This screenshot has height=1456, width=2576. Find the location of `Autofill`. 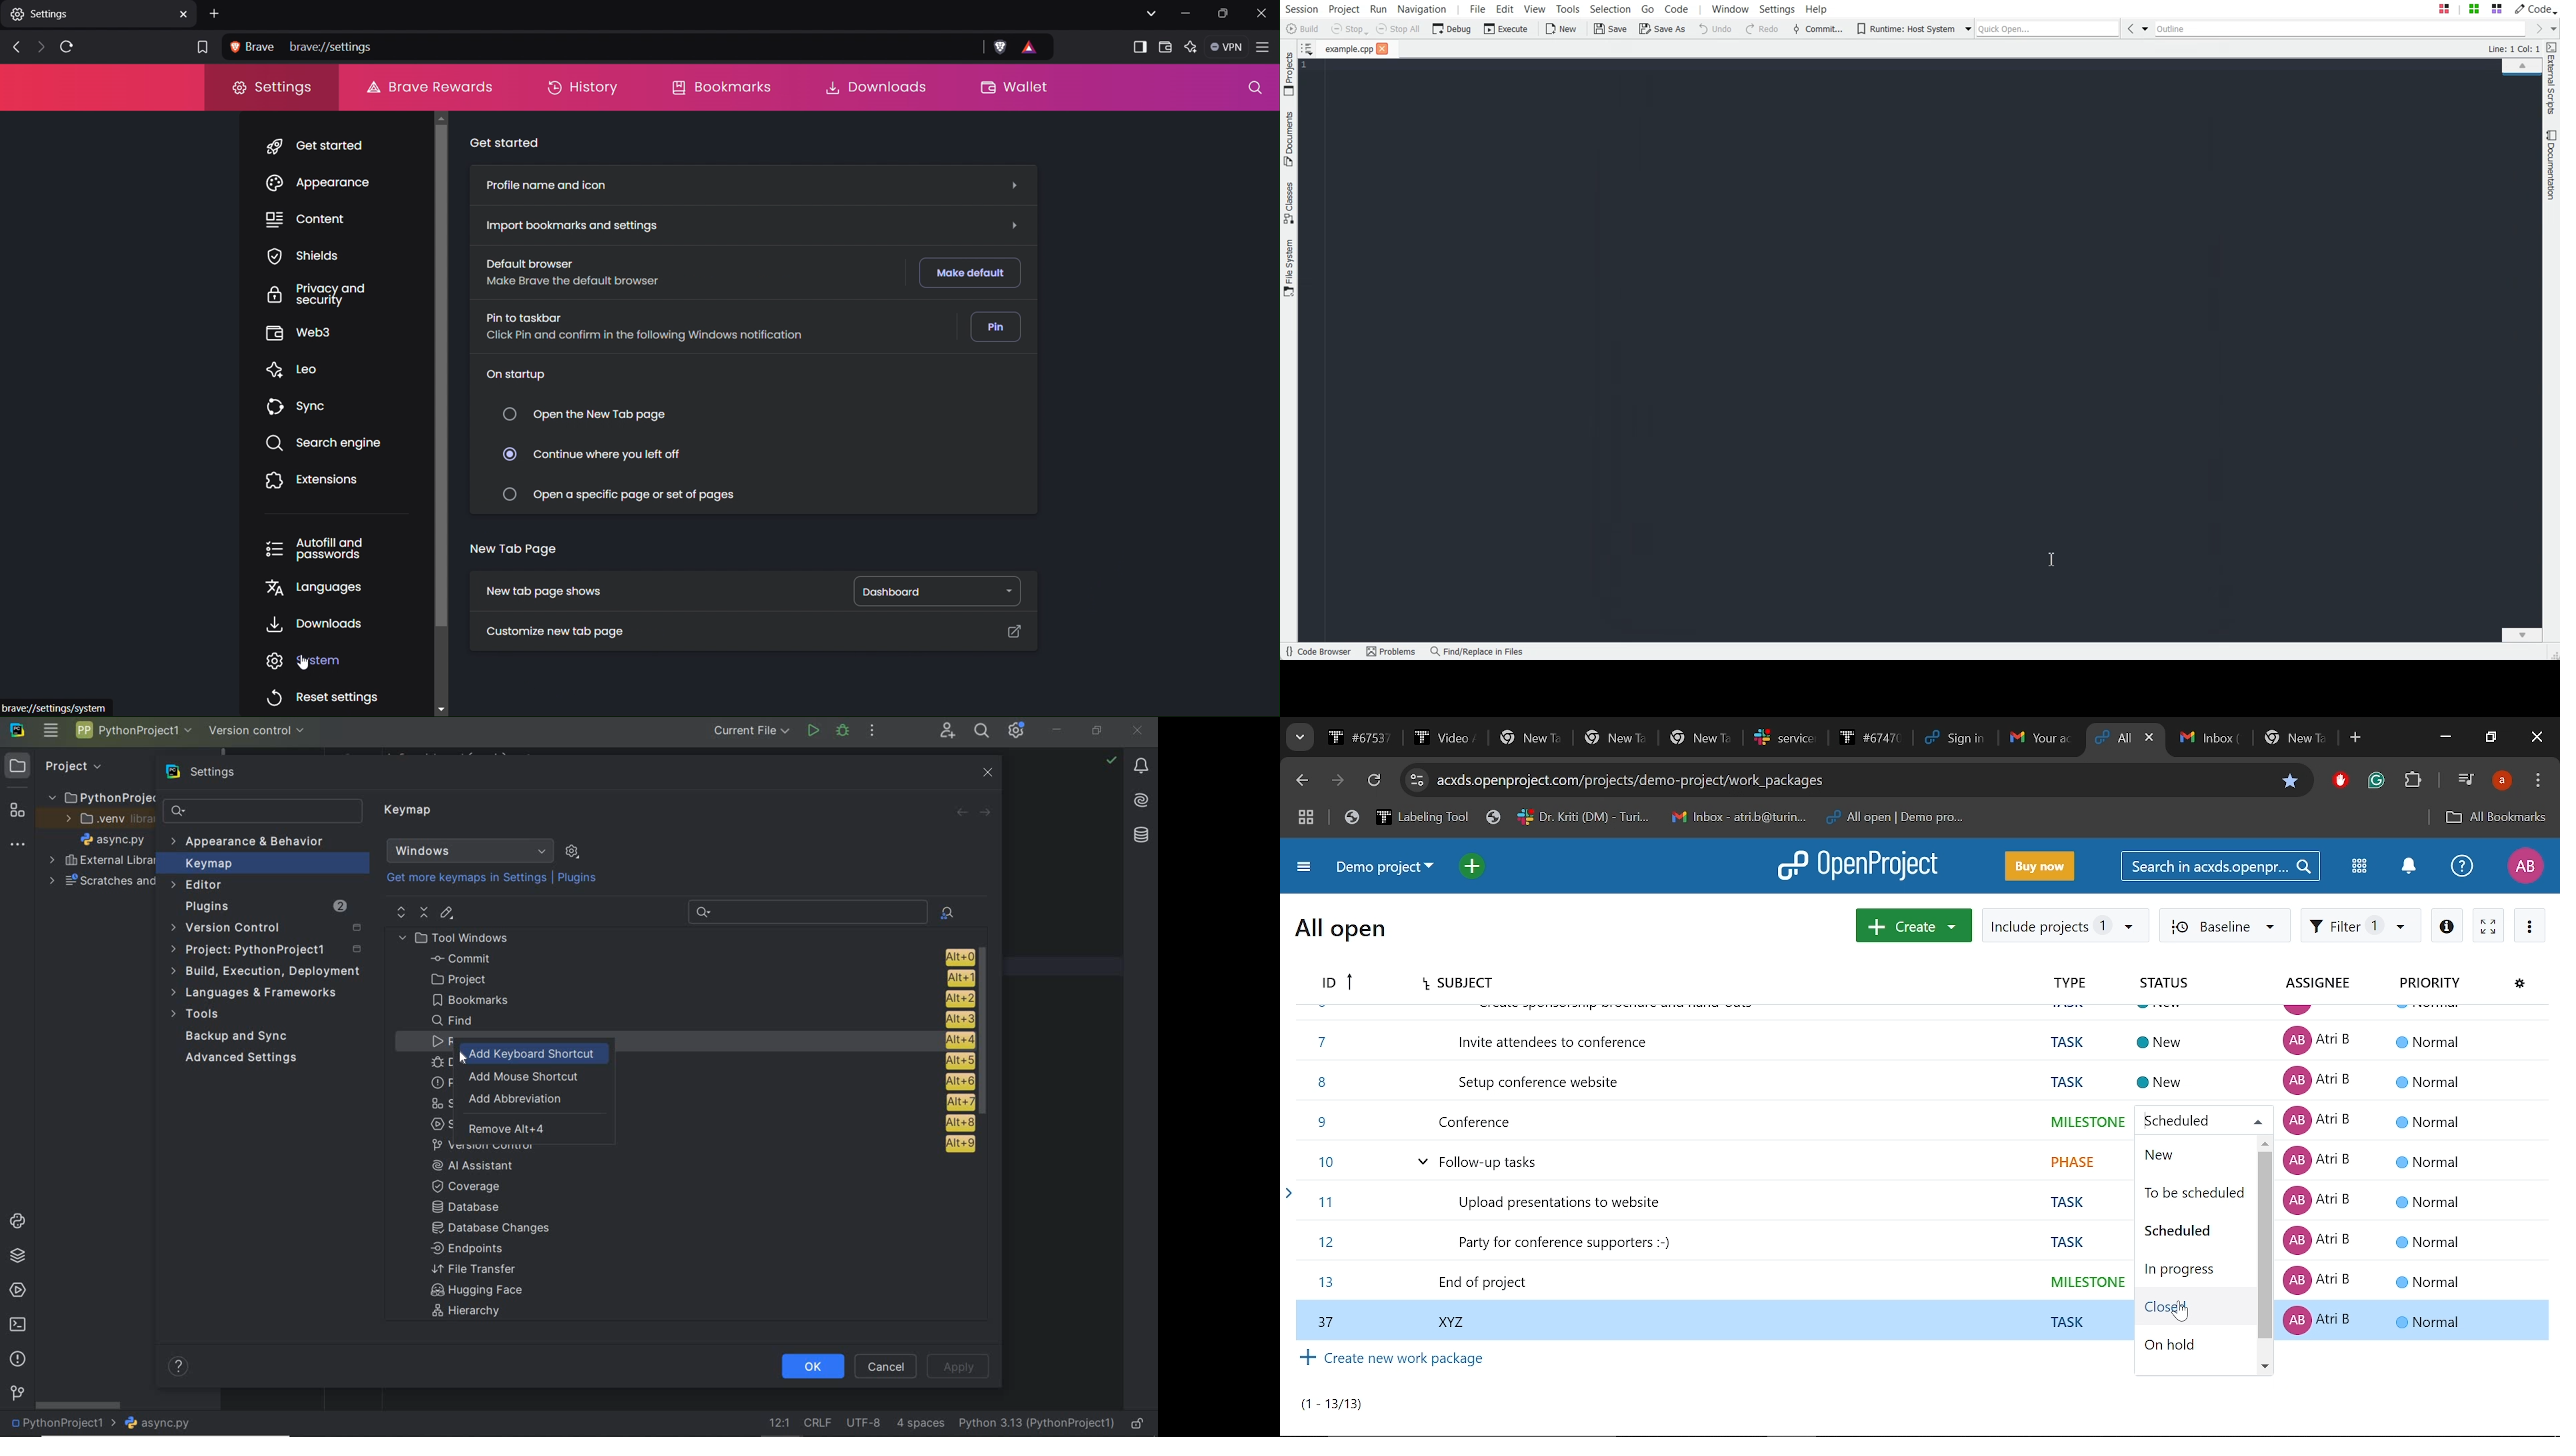

Autofill is located at coordinates (321, 549).